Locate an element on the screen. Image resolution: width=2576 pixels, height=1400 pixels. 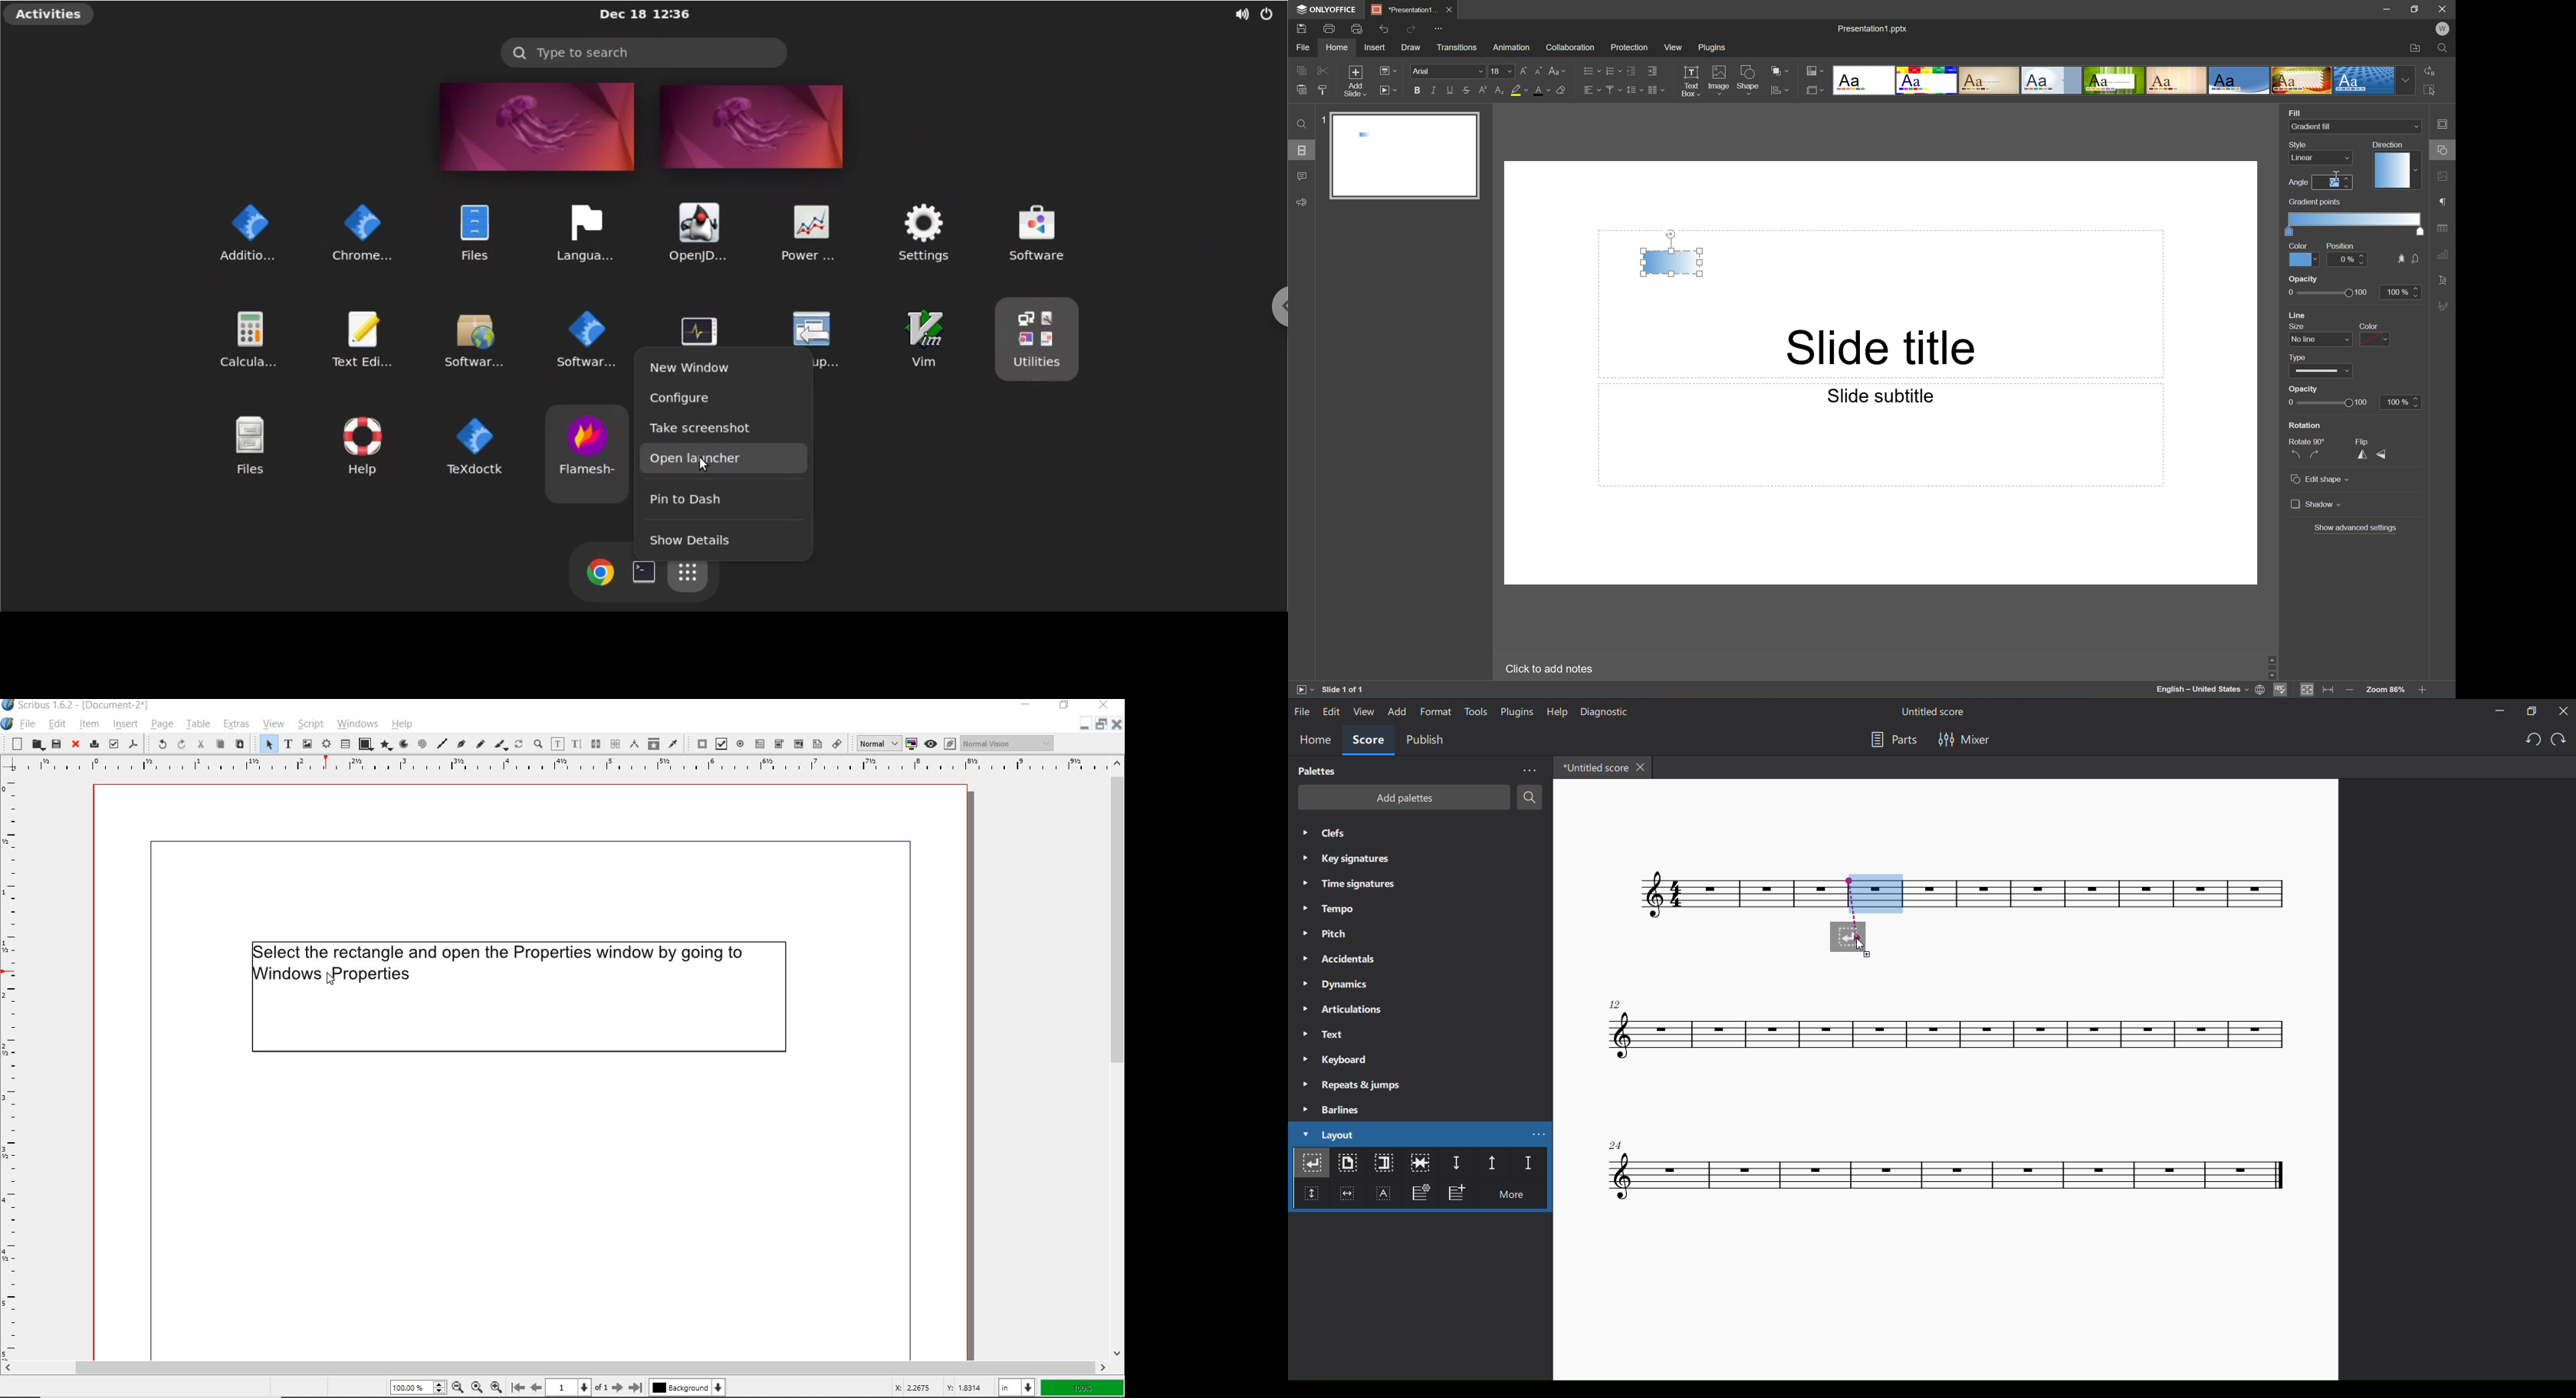
Paste is located at coordinates (1299, 90).